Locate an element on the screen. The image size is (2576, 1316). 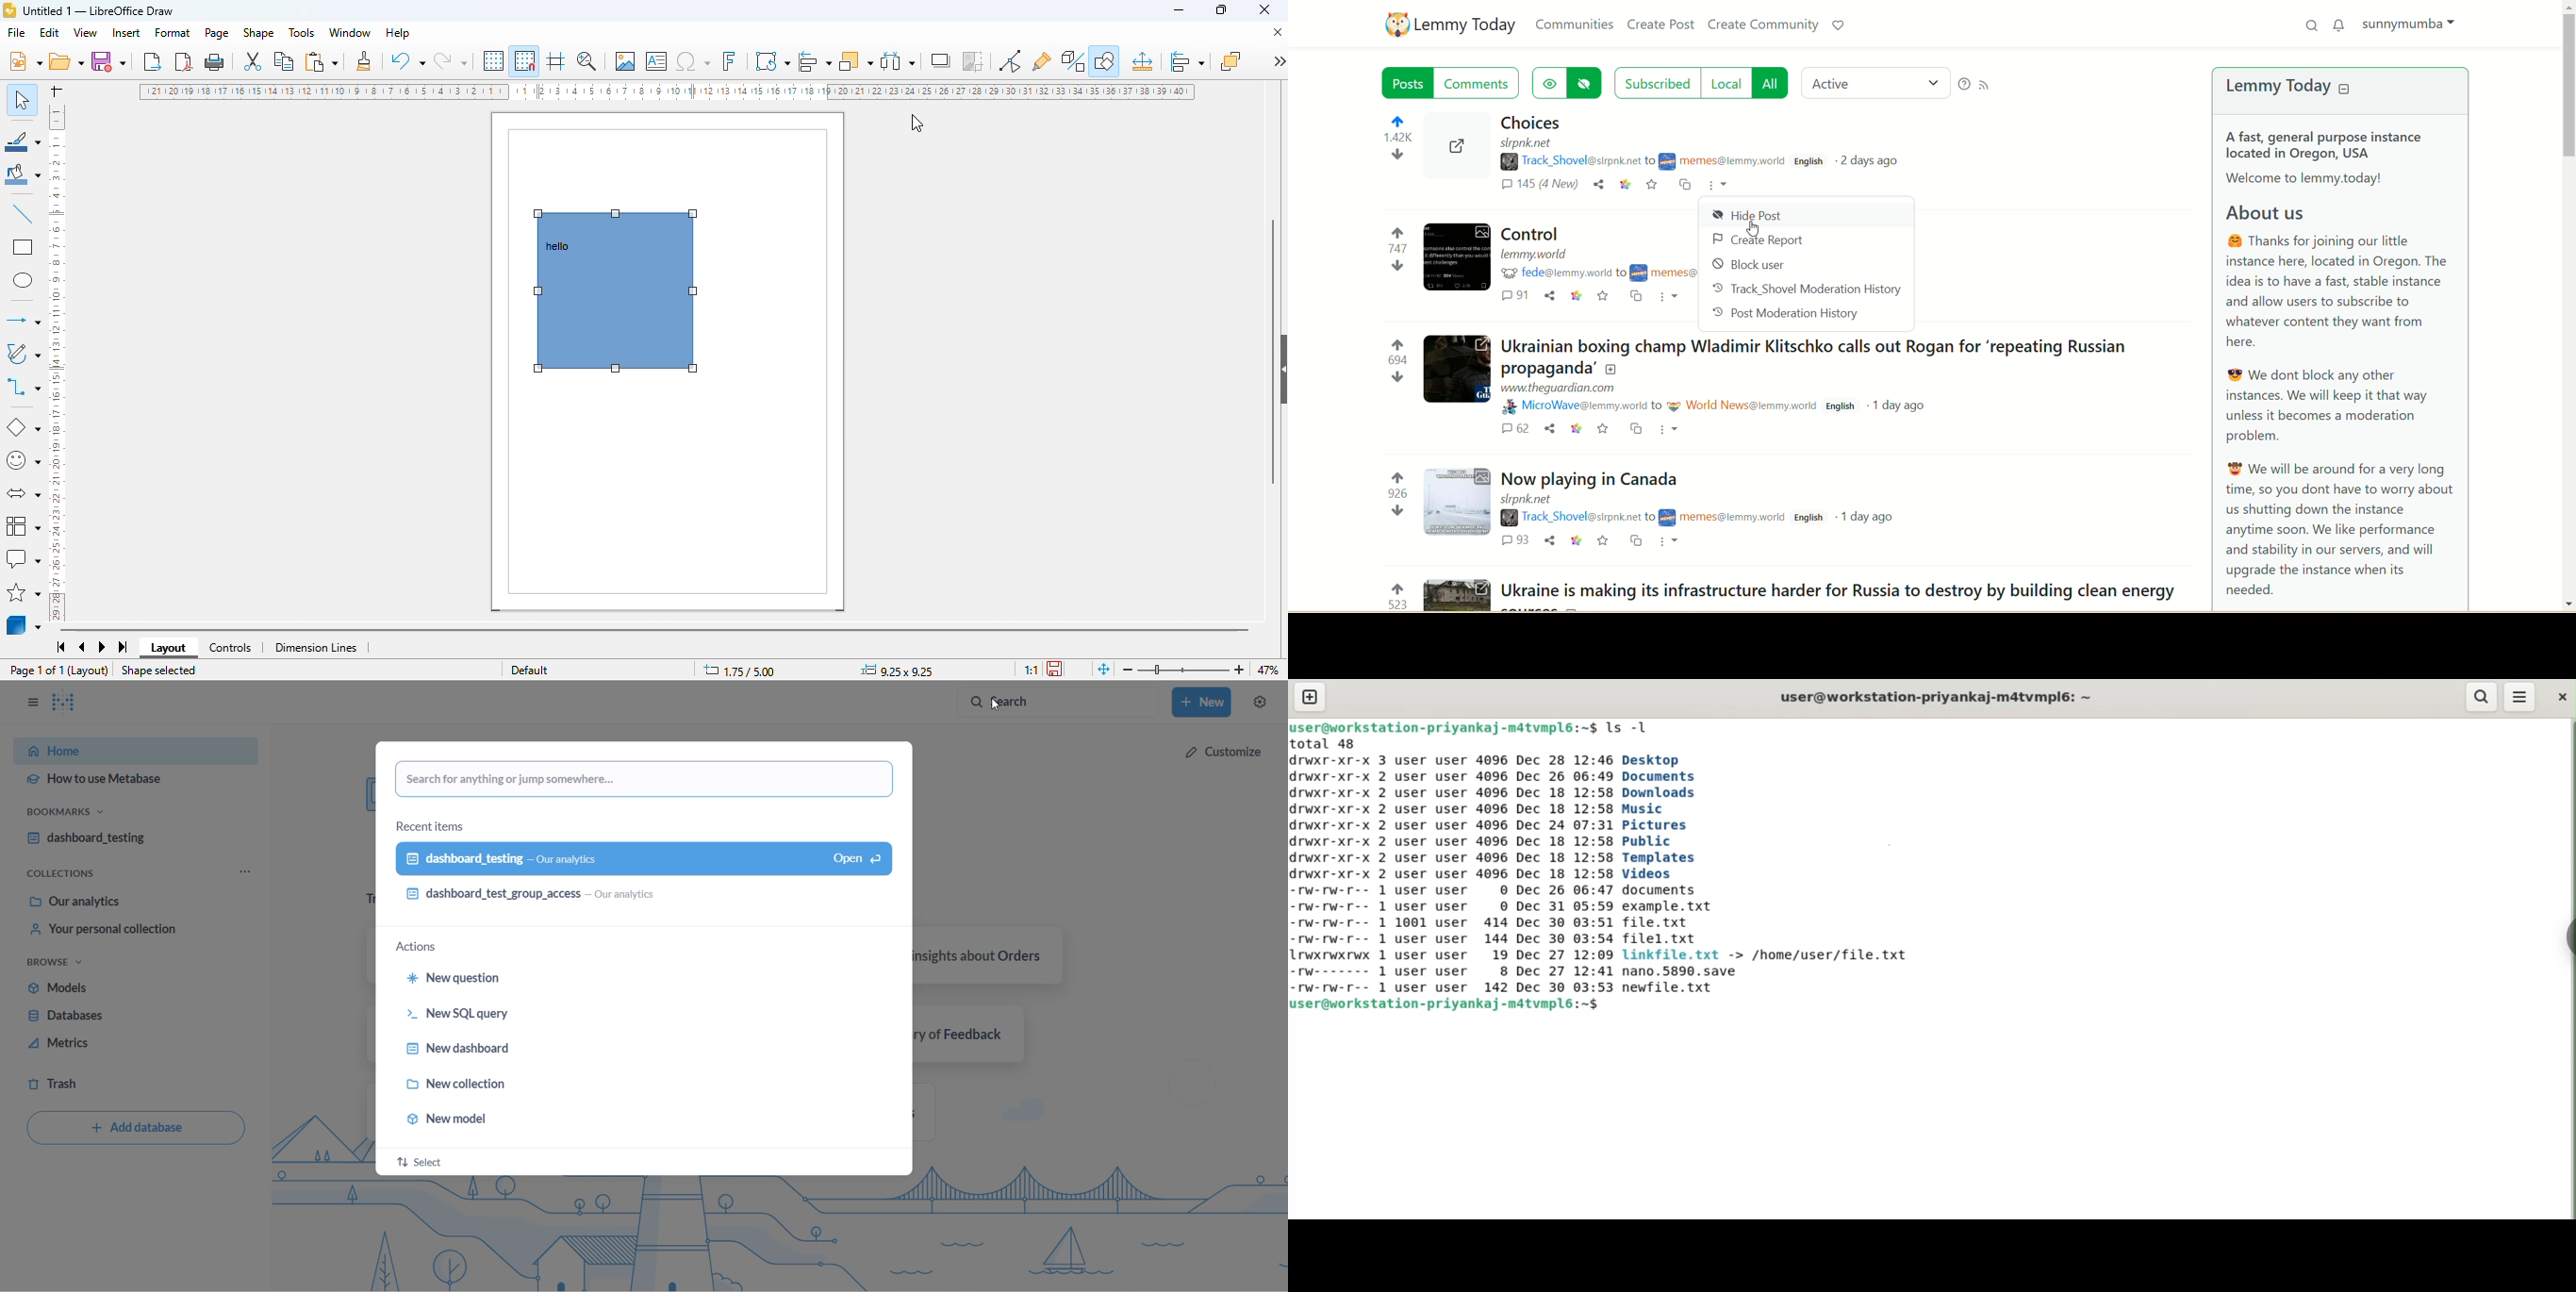
bring to front is located at coordinates (1230, 60).